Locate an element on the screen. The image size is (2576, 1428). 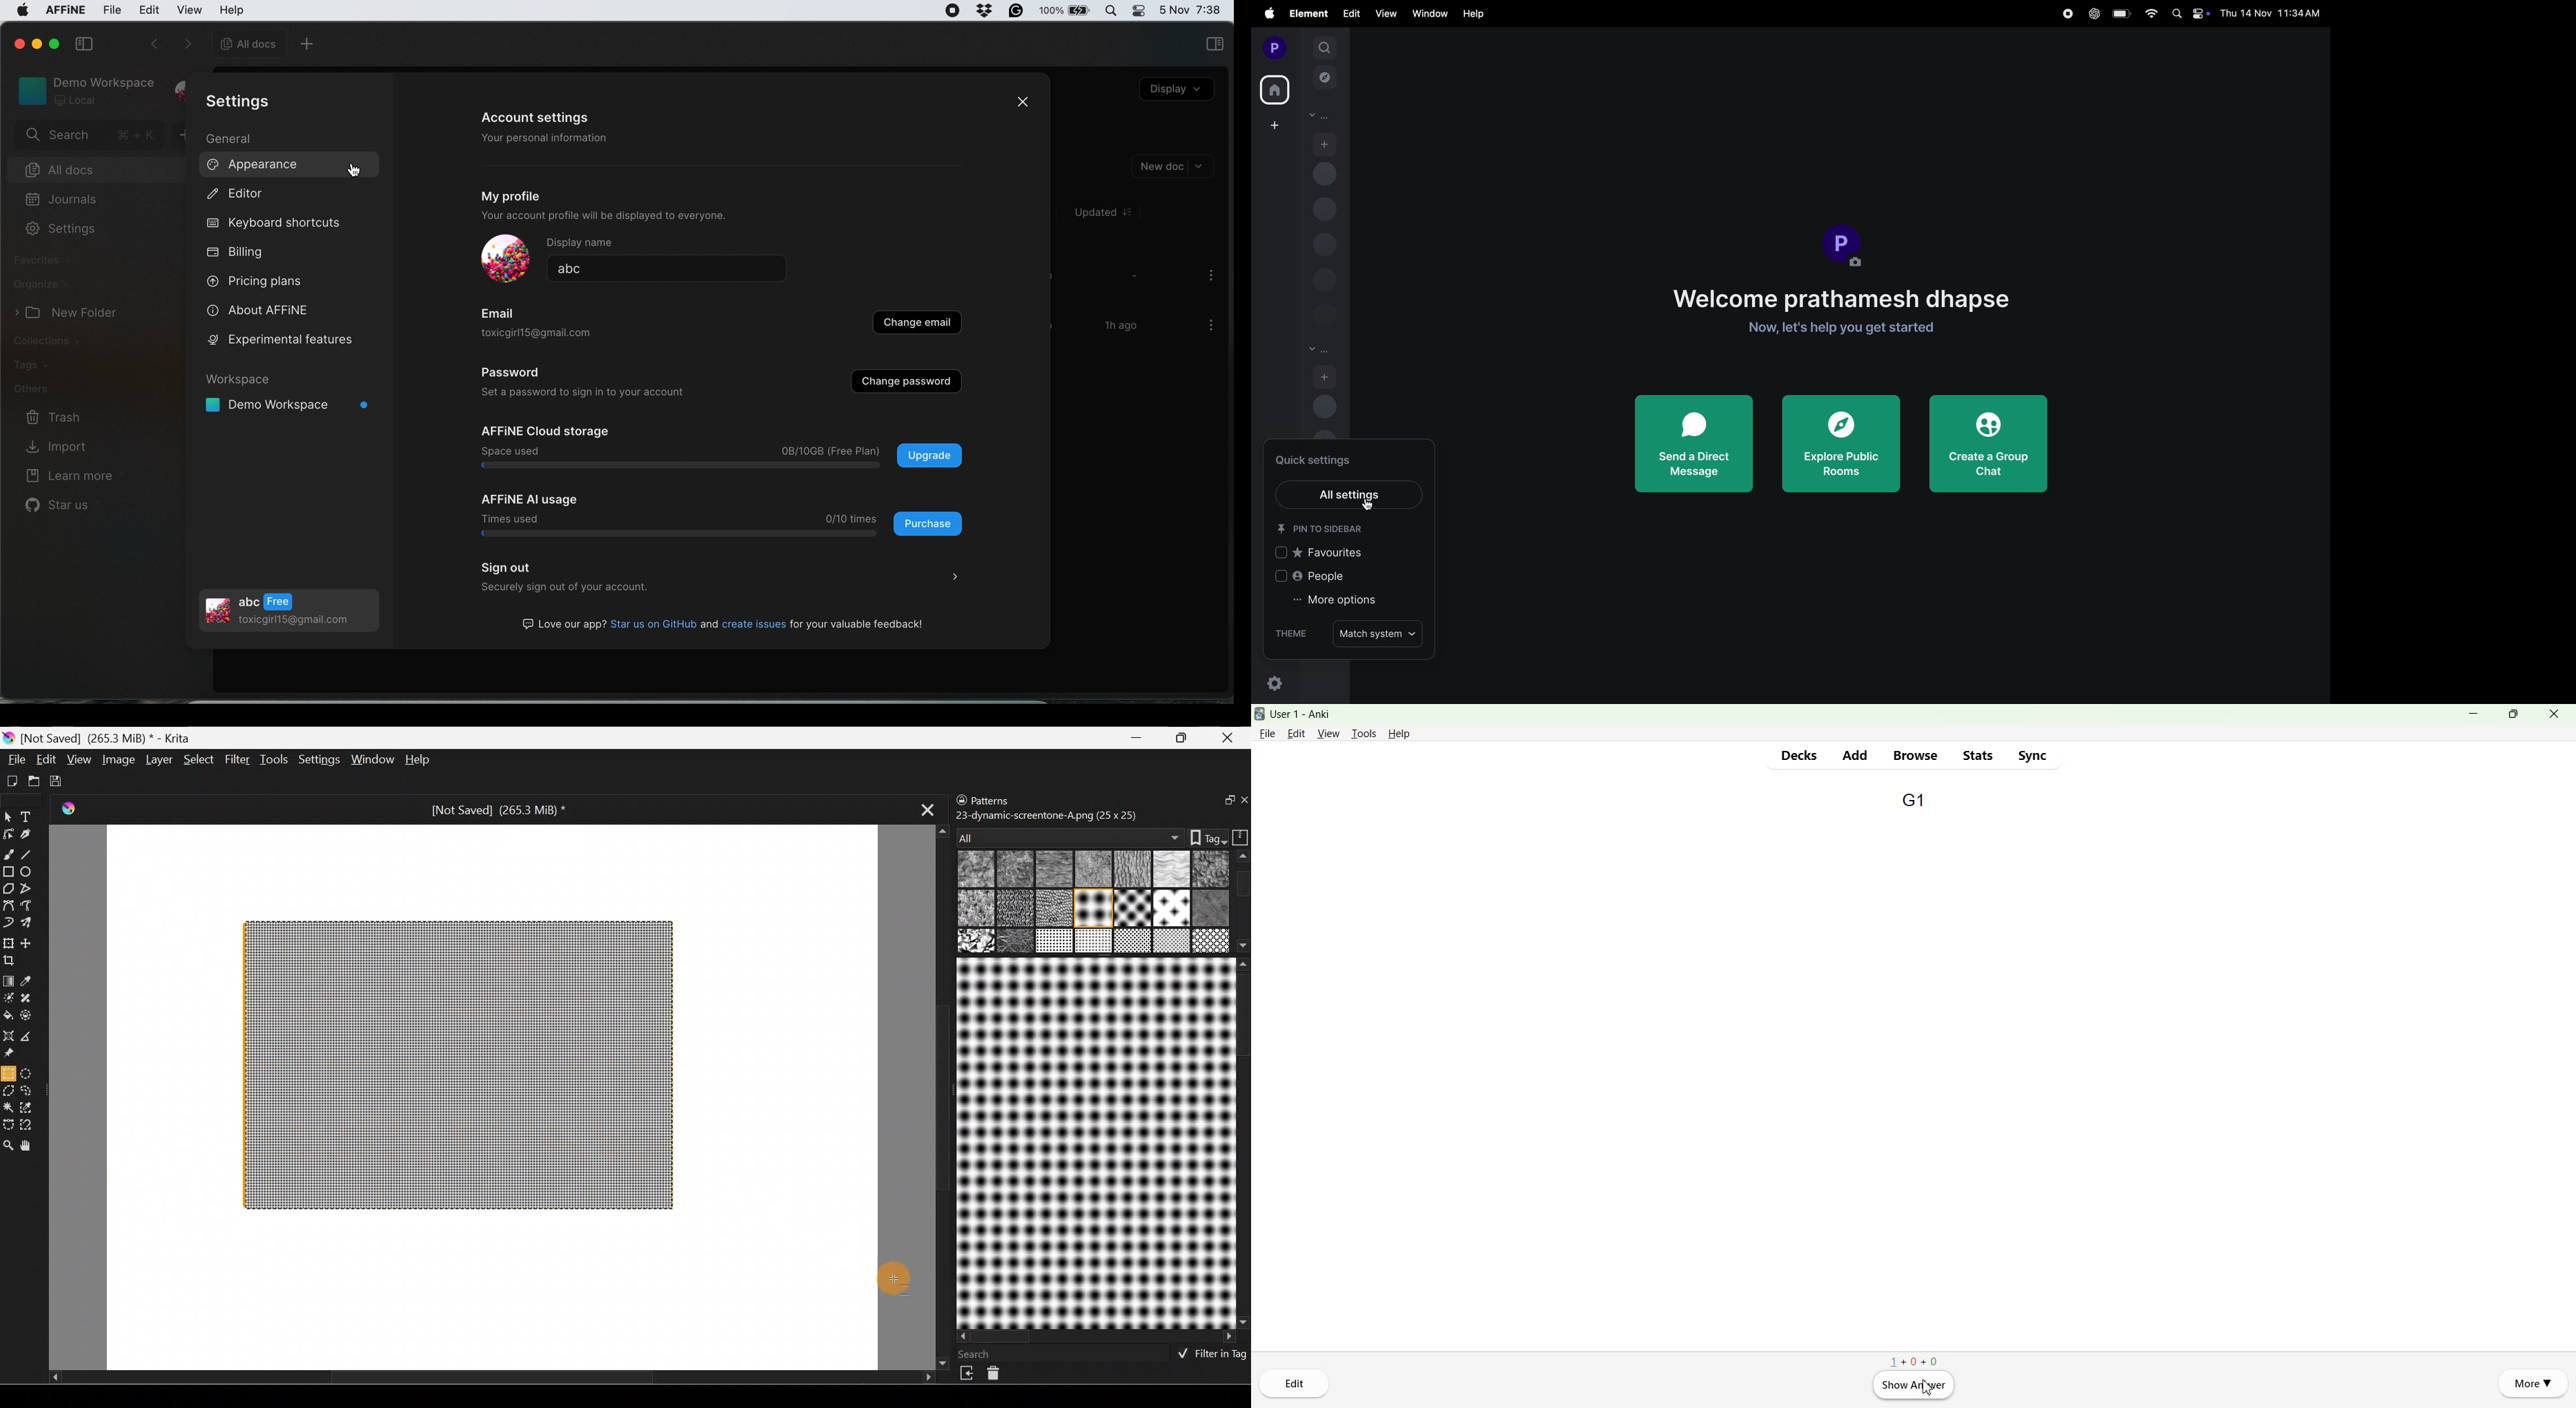
password is located at coordinates (514, 370).